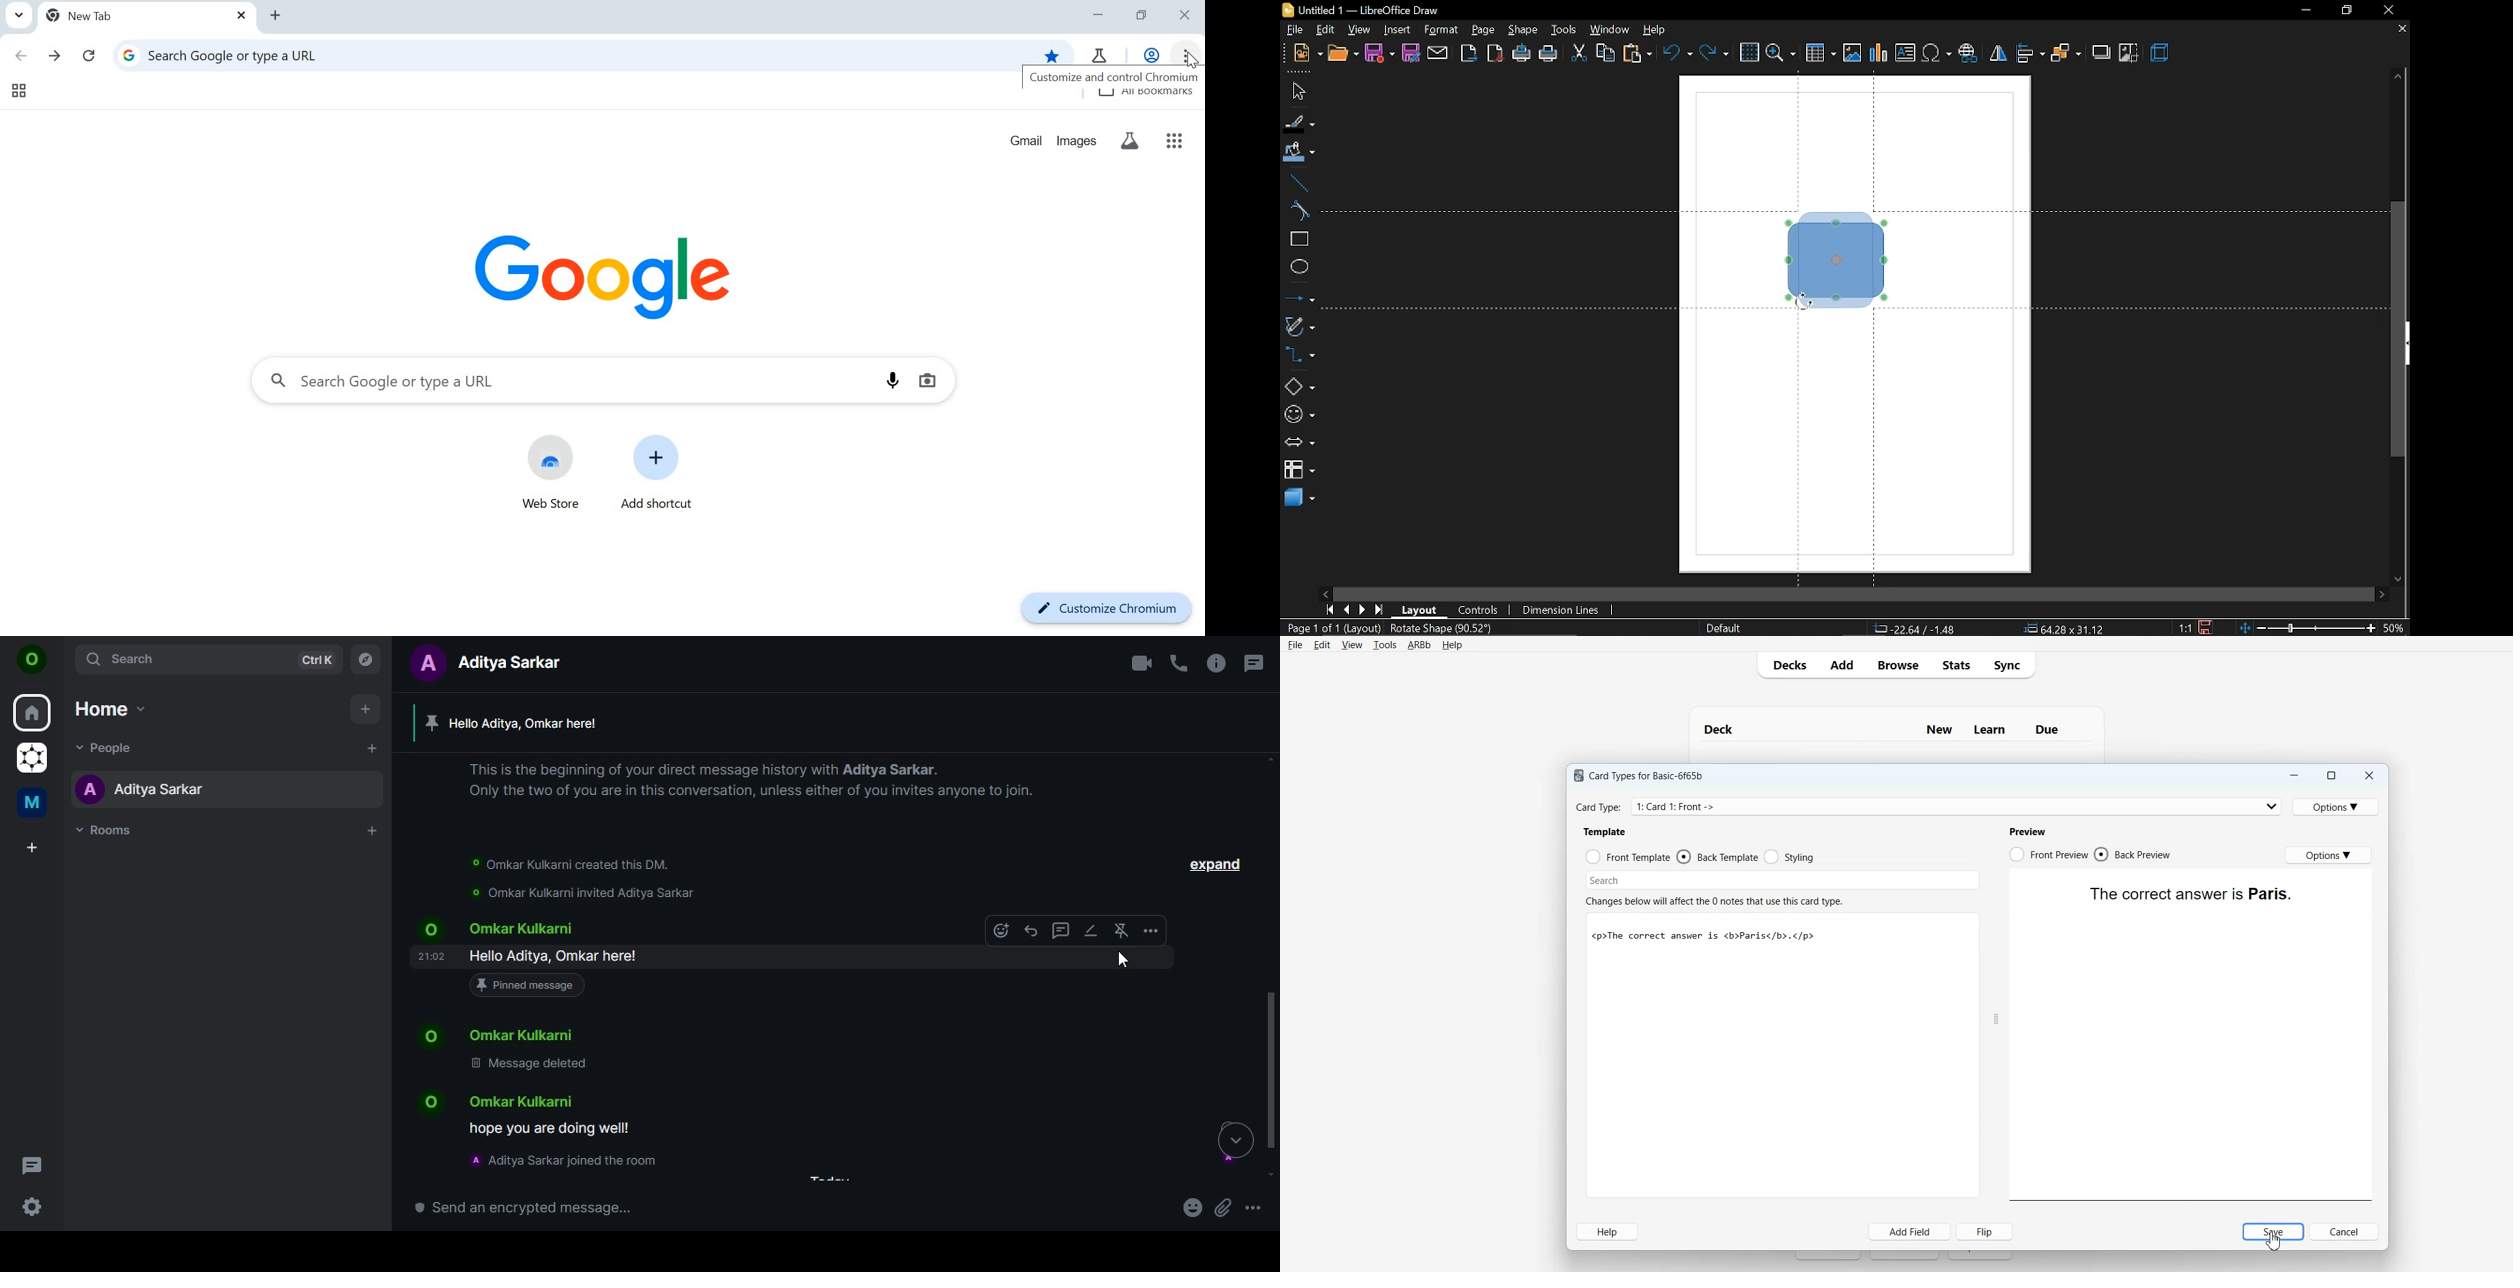 Image resolution: width=2520 pixels, height=1288 pixels. I want to click on scroll bar, so click(1270, 1070).